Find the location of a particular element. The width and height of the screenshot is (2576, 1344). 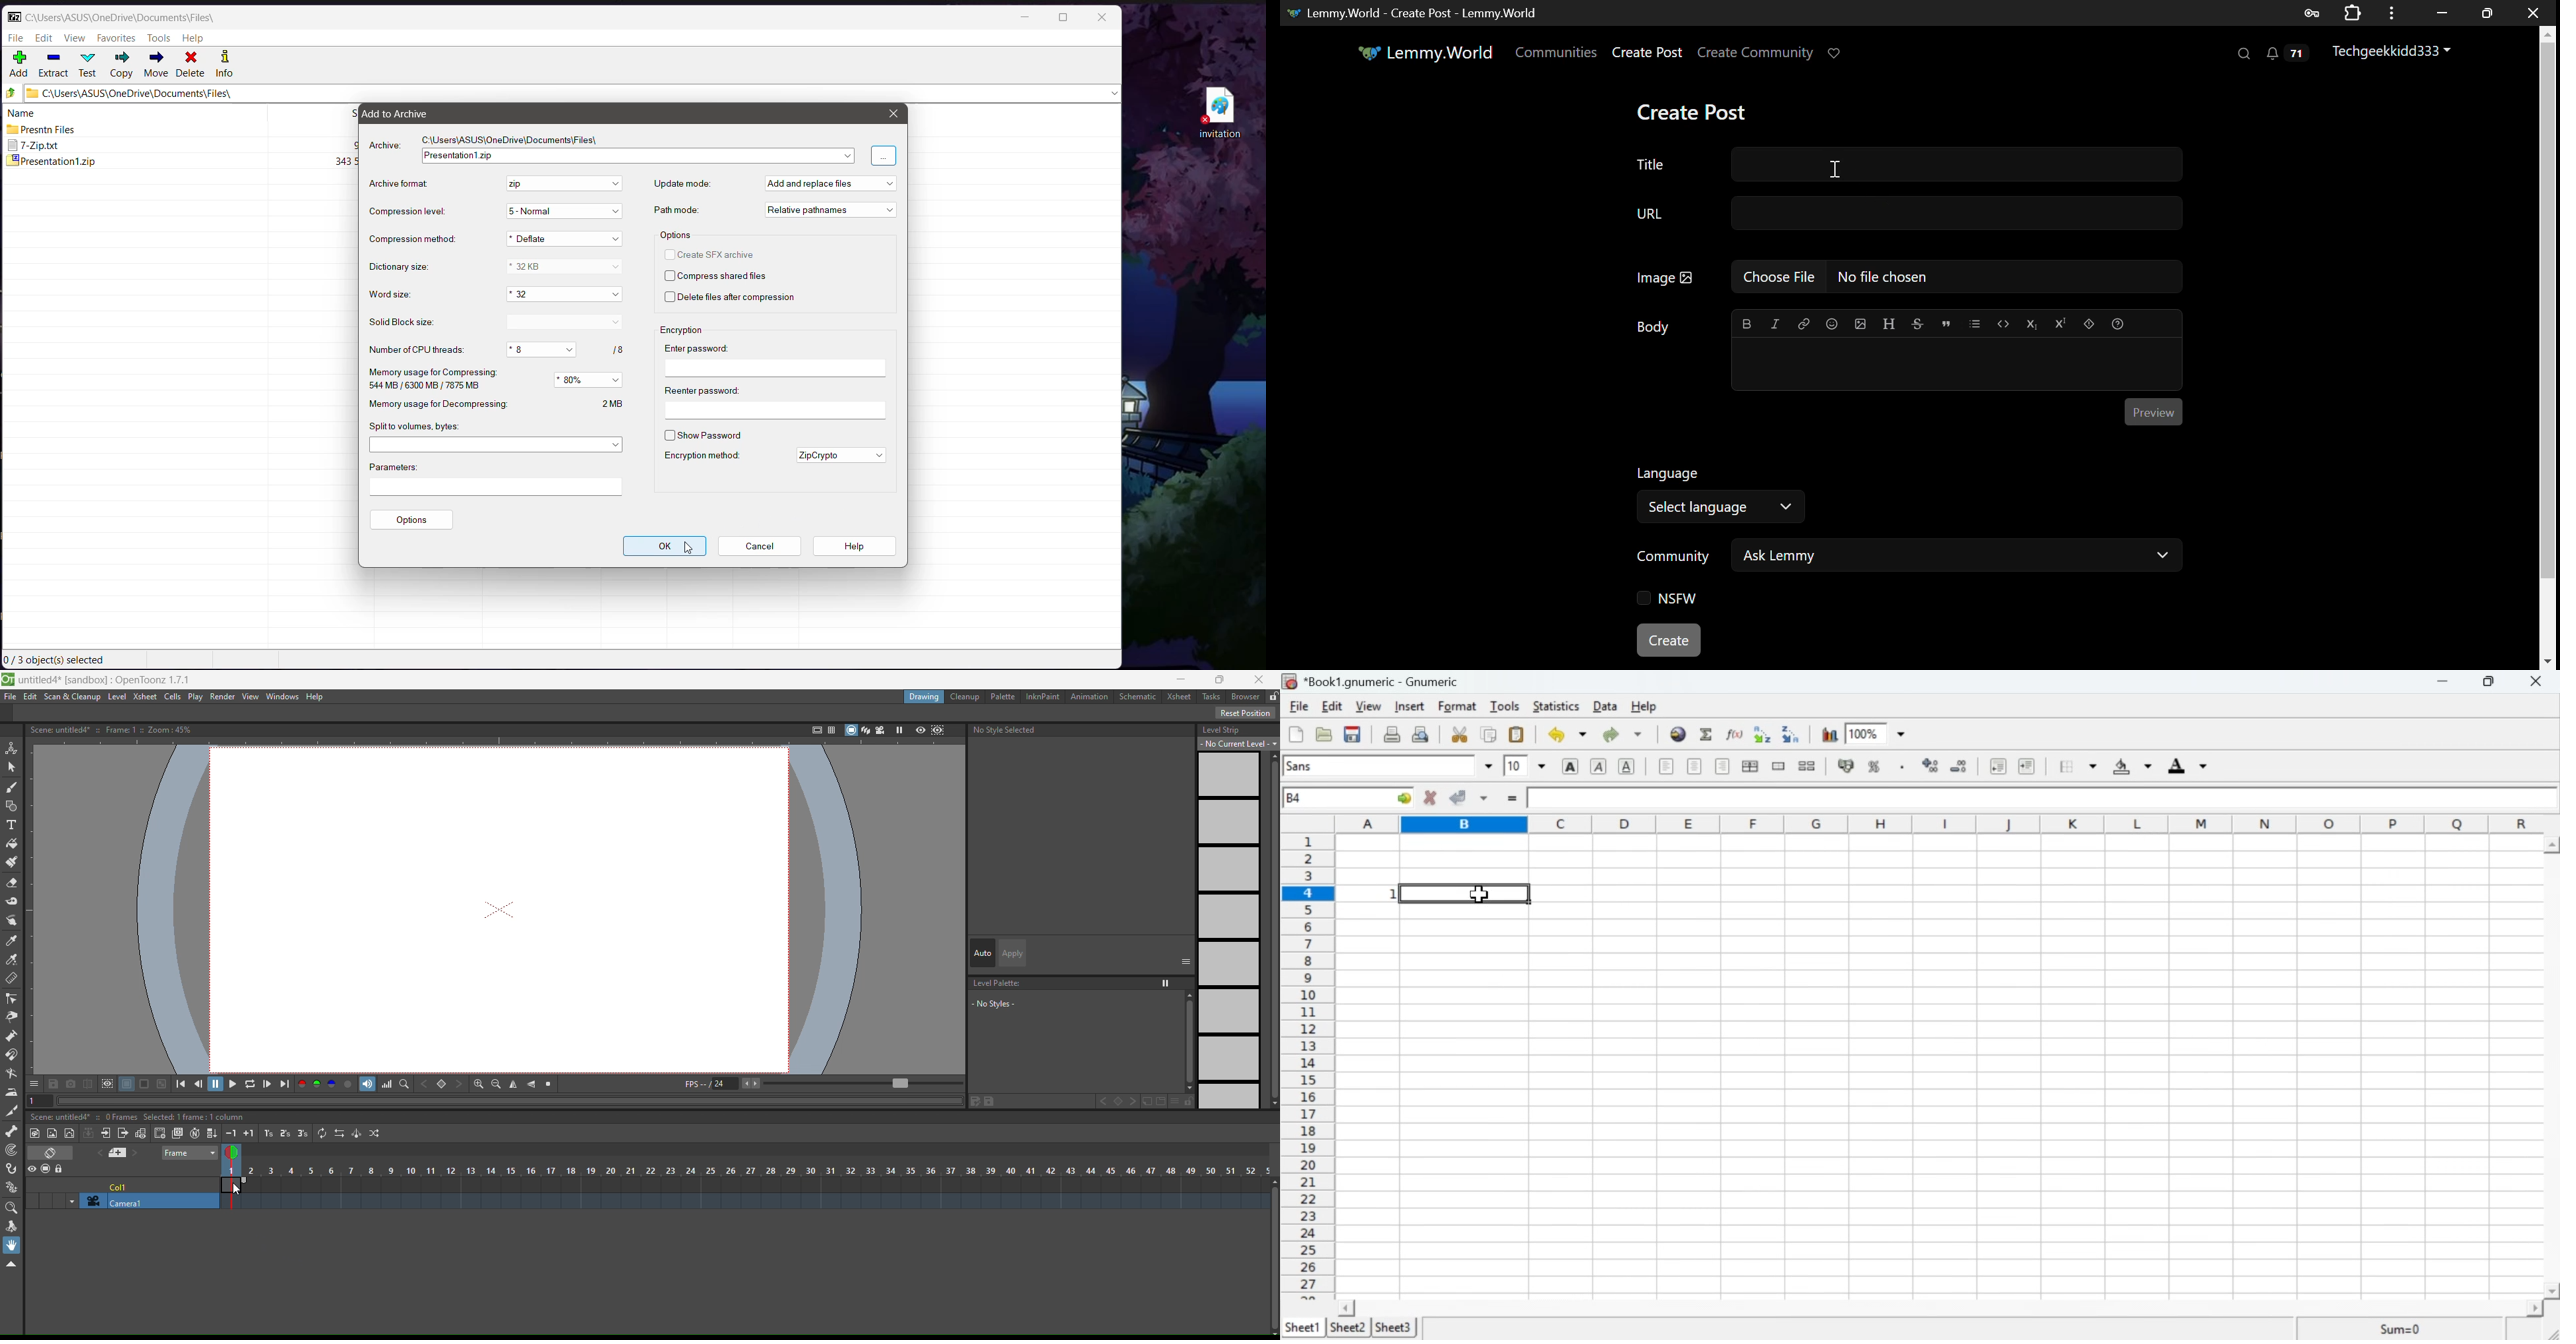

Sort by ascending is located at coordinates (1928, 767).